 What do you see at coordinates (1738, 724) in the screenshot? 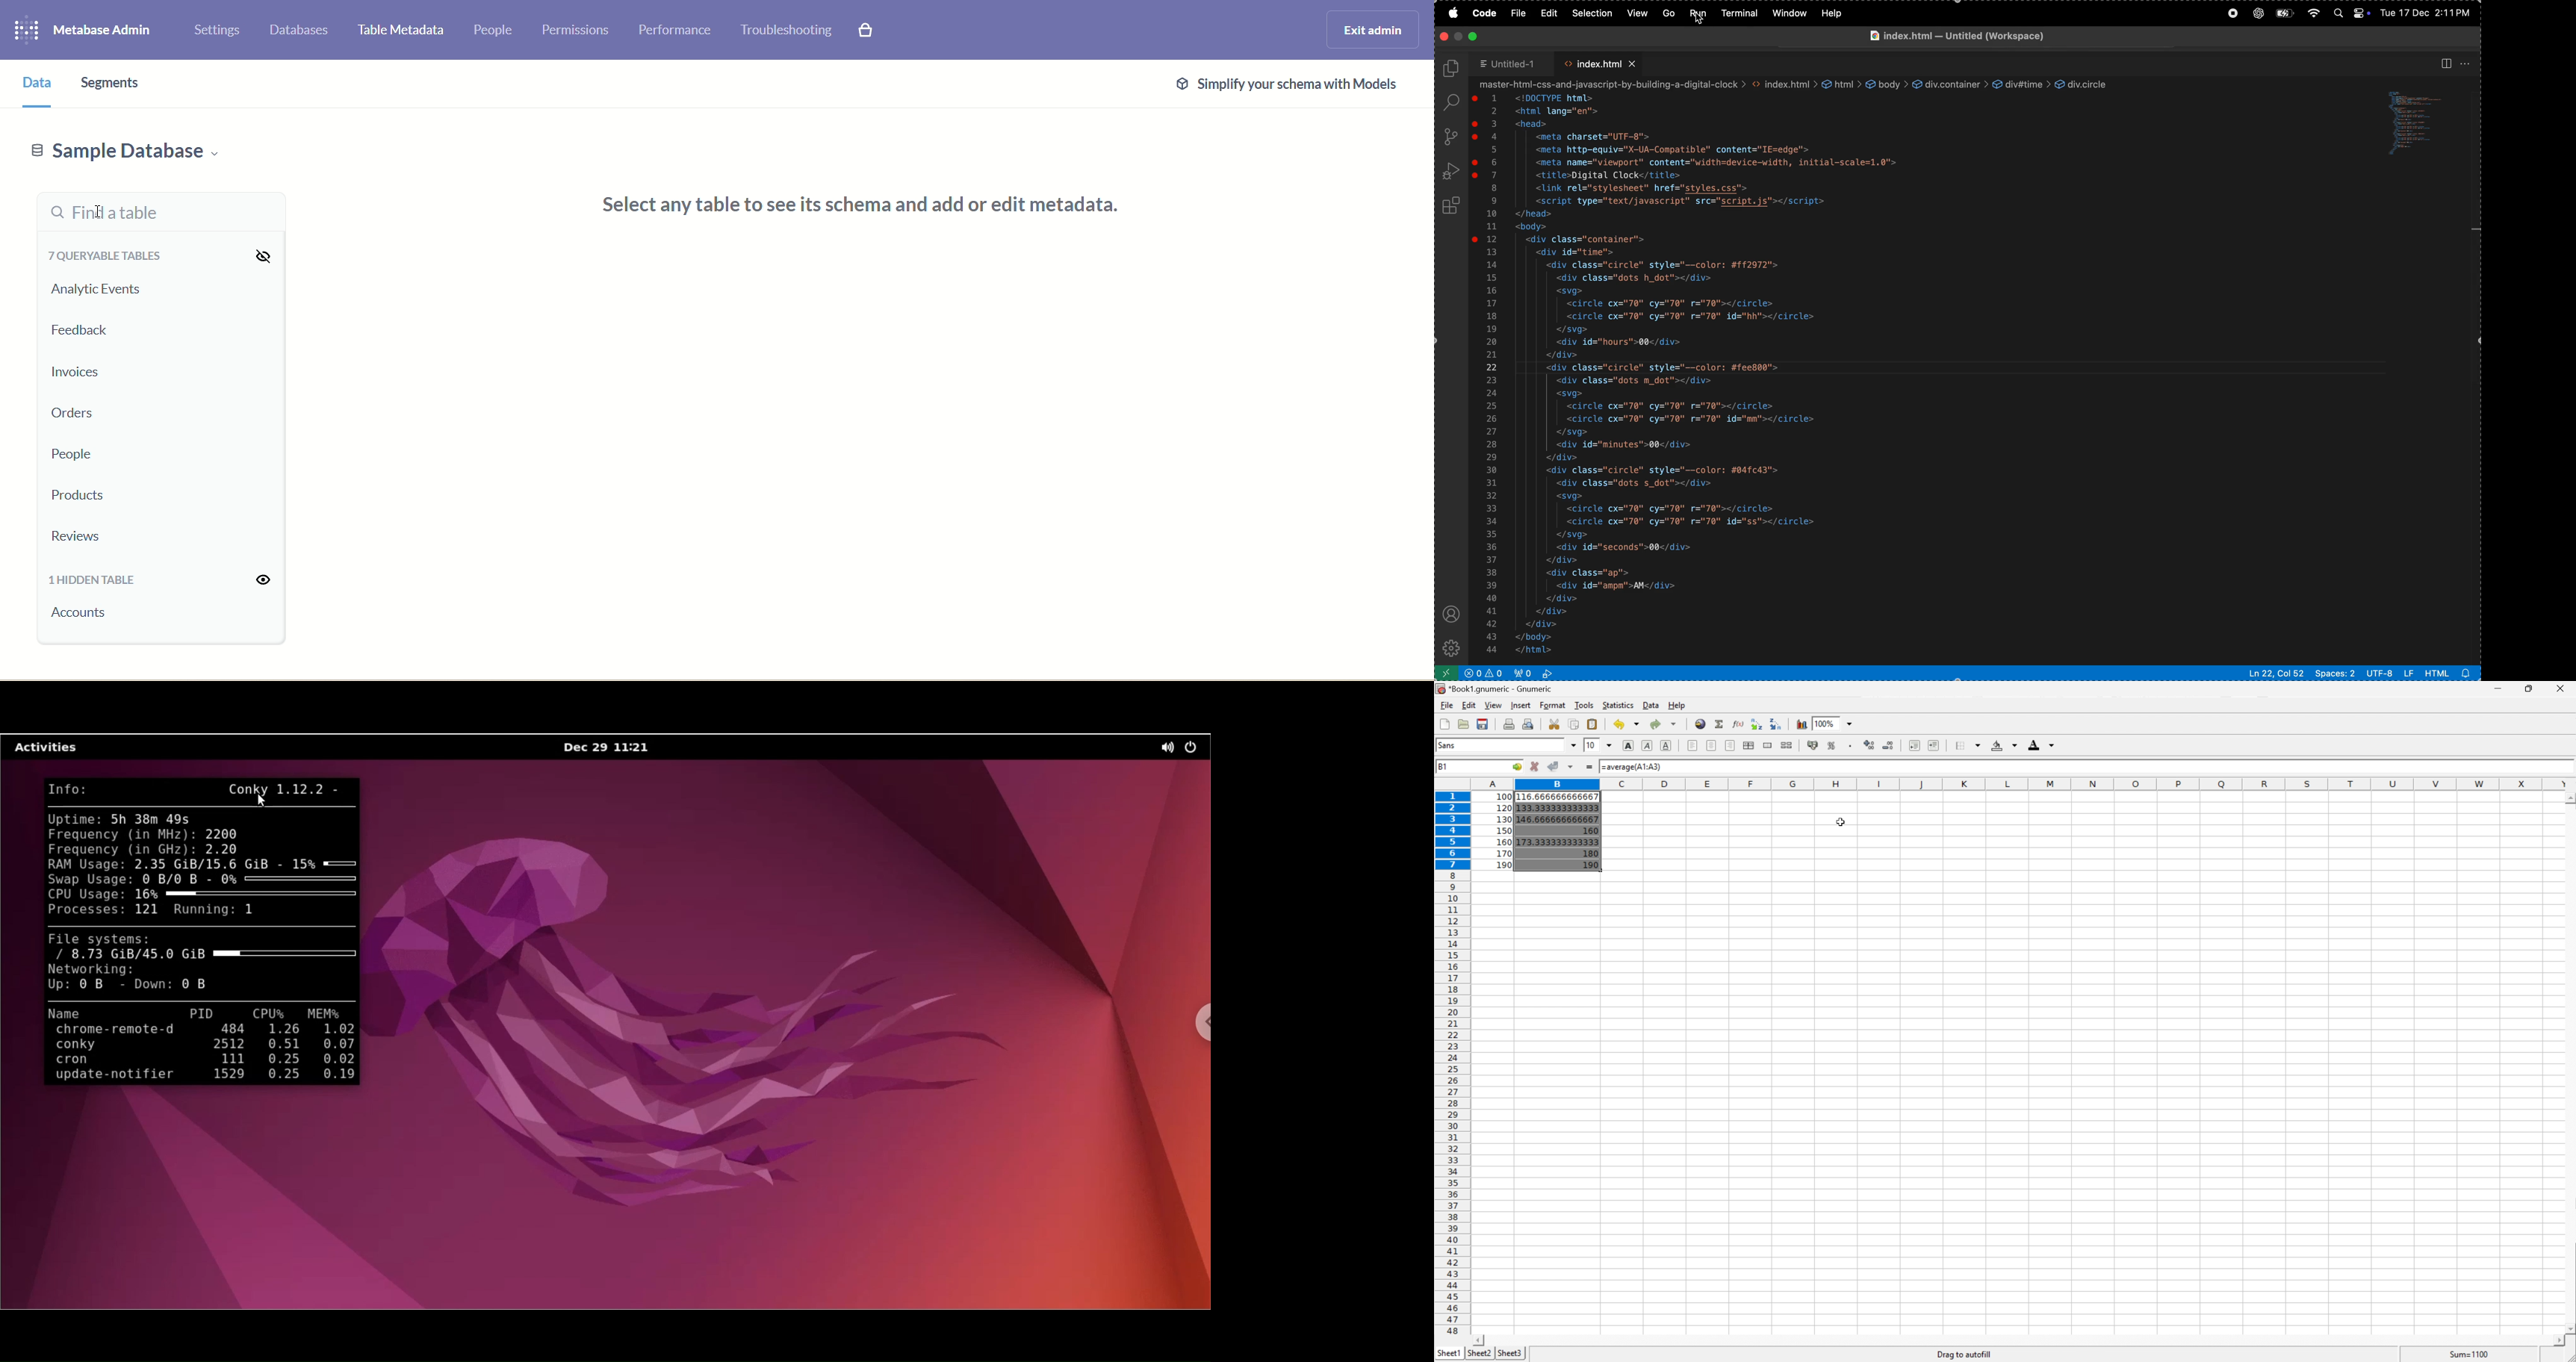
I see `Edit function in current cell` at bounding box center [1738, 724].